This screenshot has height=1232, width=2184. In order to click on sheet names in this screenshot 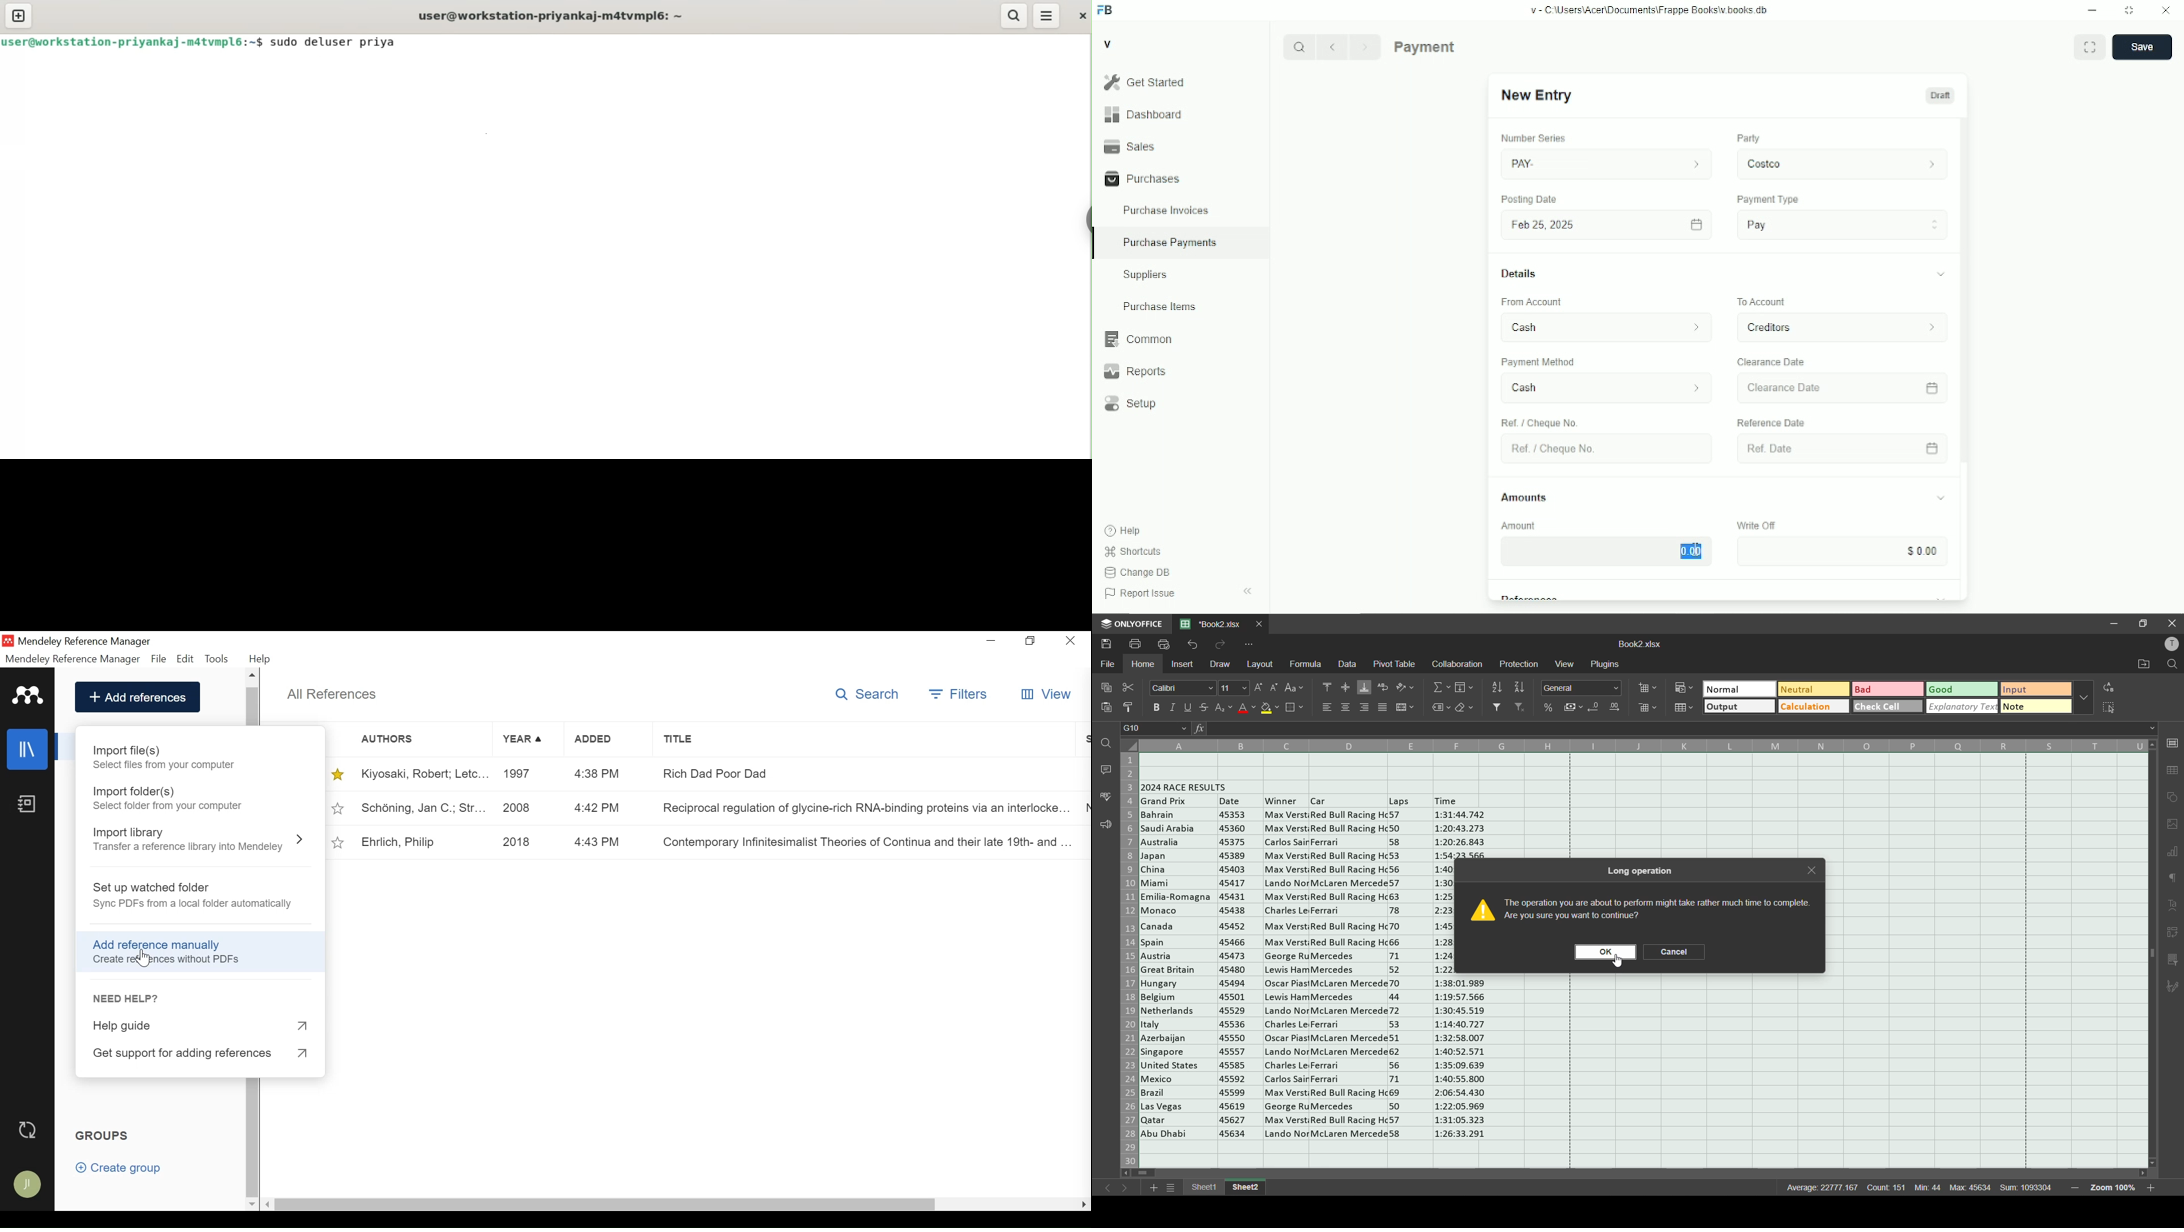, I will do `click(1227, 1188)`.